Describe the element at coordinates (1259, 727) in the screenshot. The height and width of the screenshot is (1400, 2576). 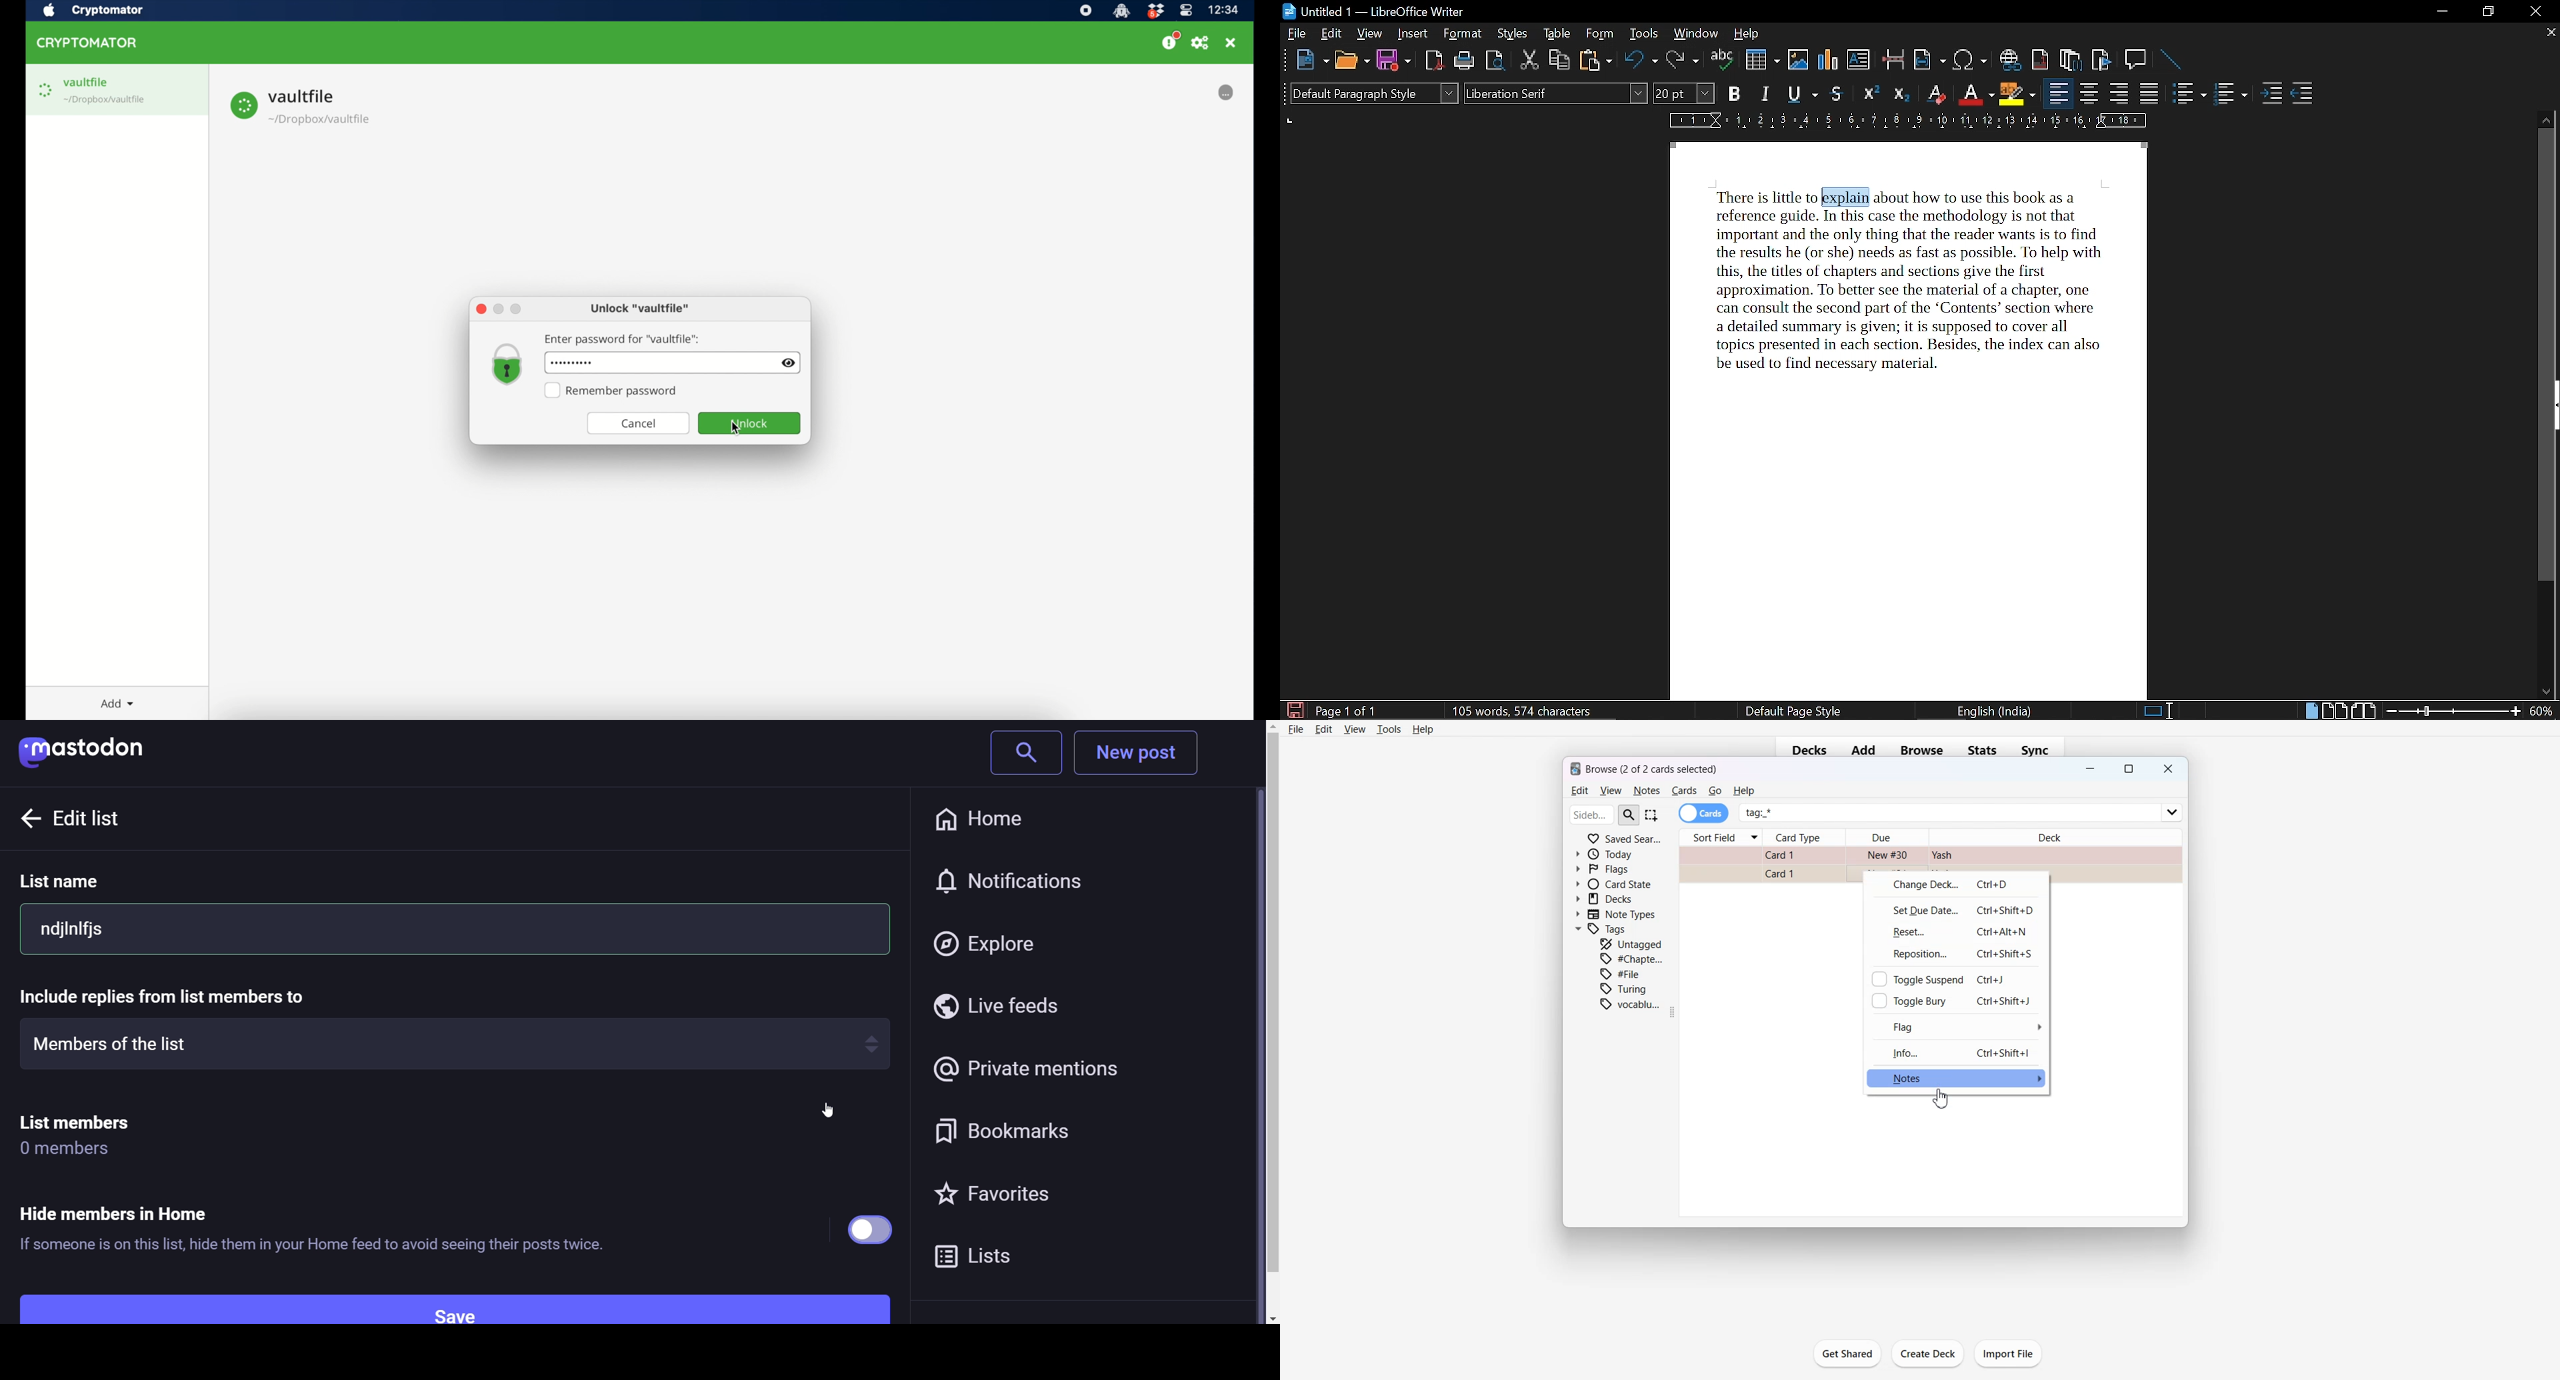
I see `scroll up` at that location.